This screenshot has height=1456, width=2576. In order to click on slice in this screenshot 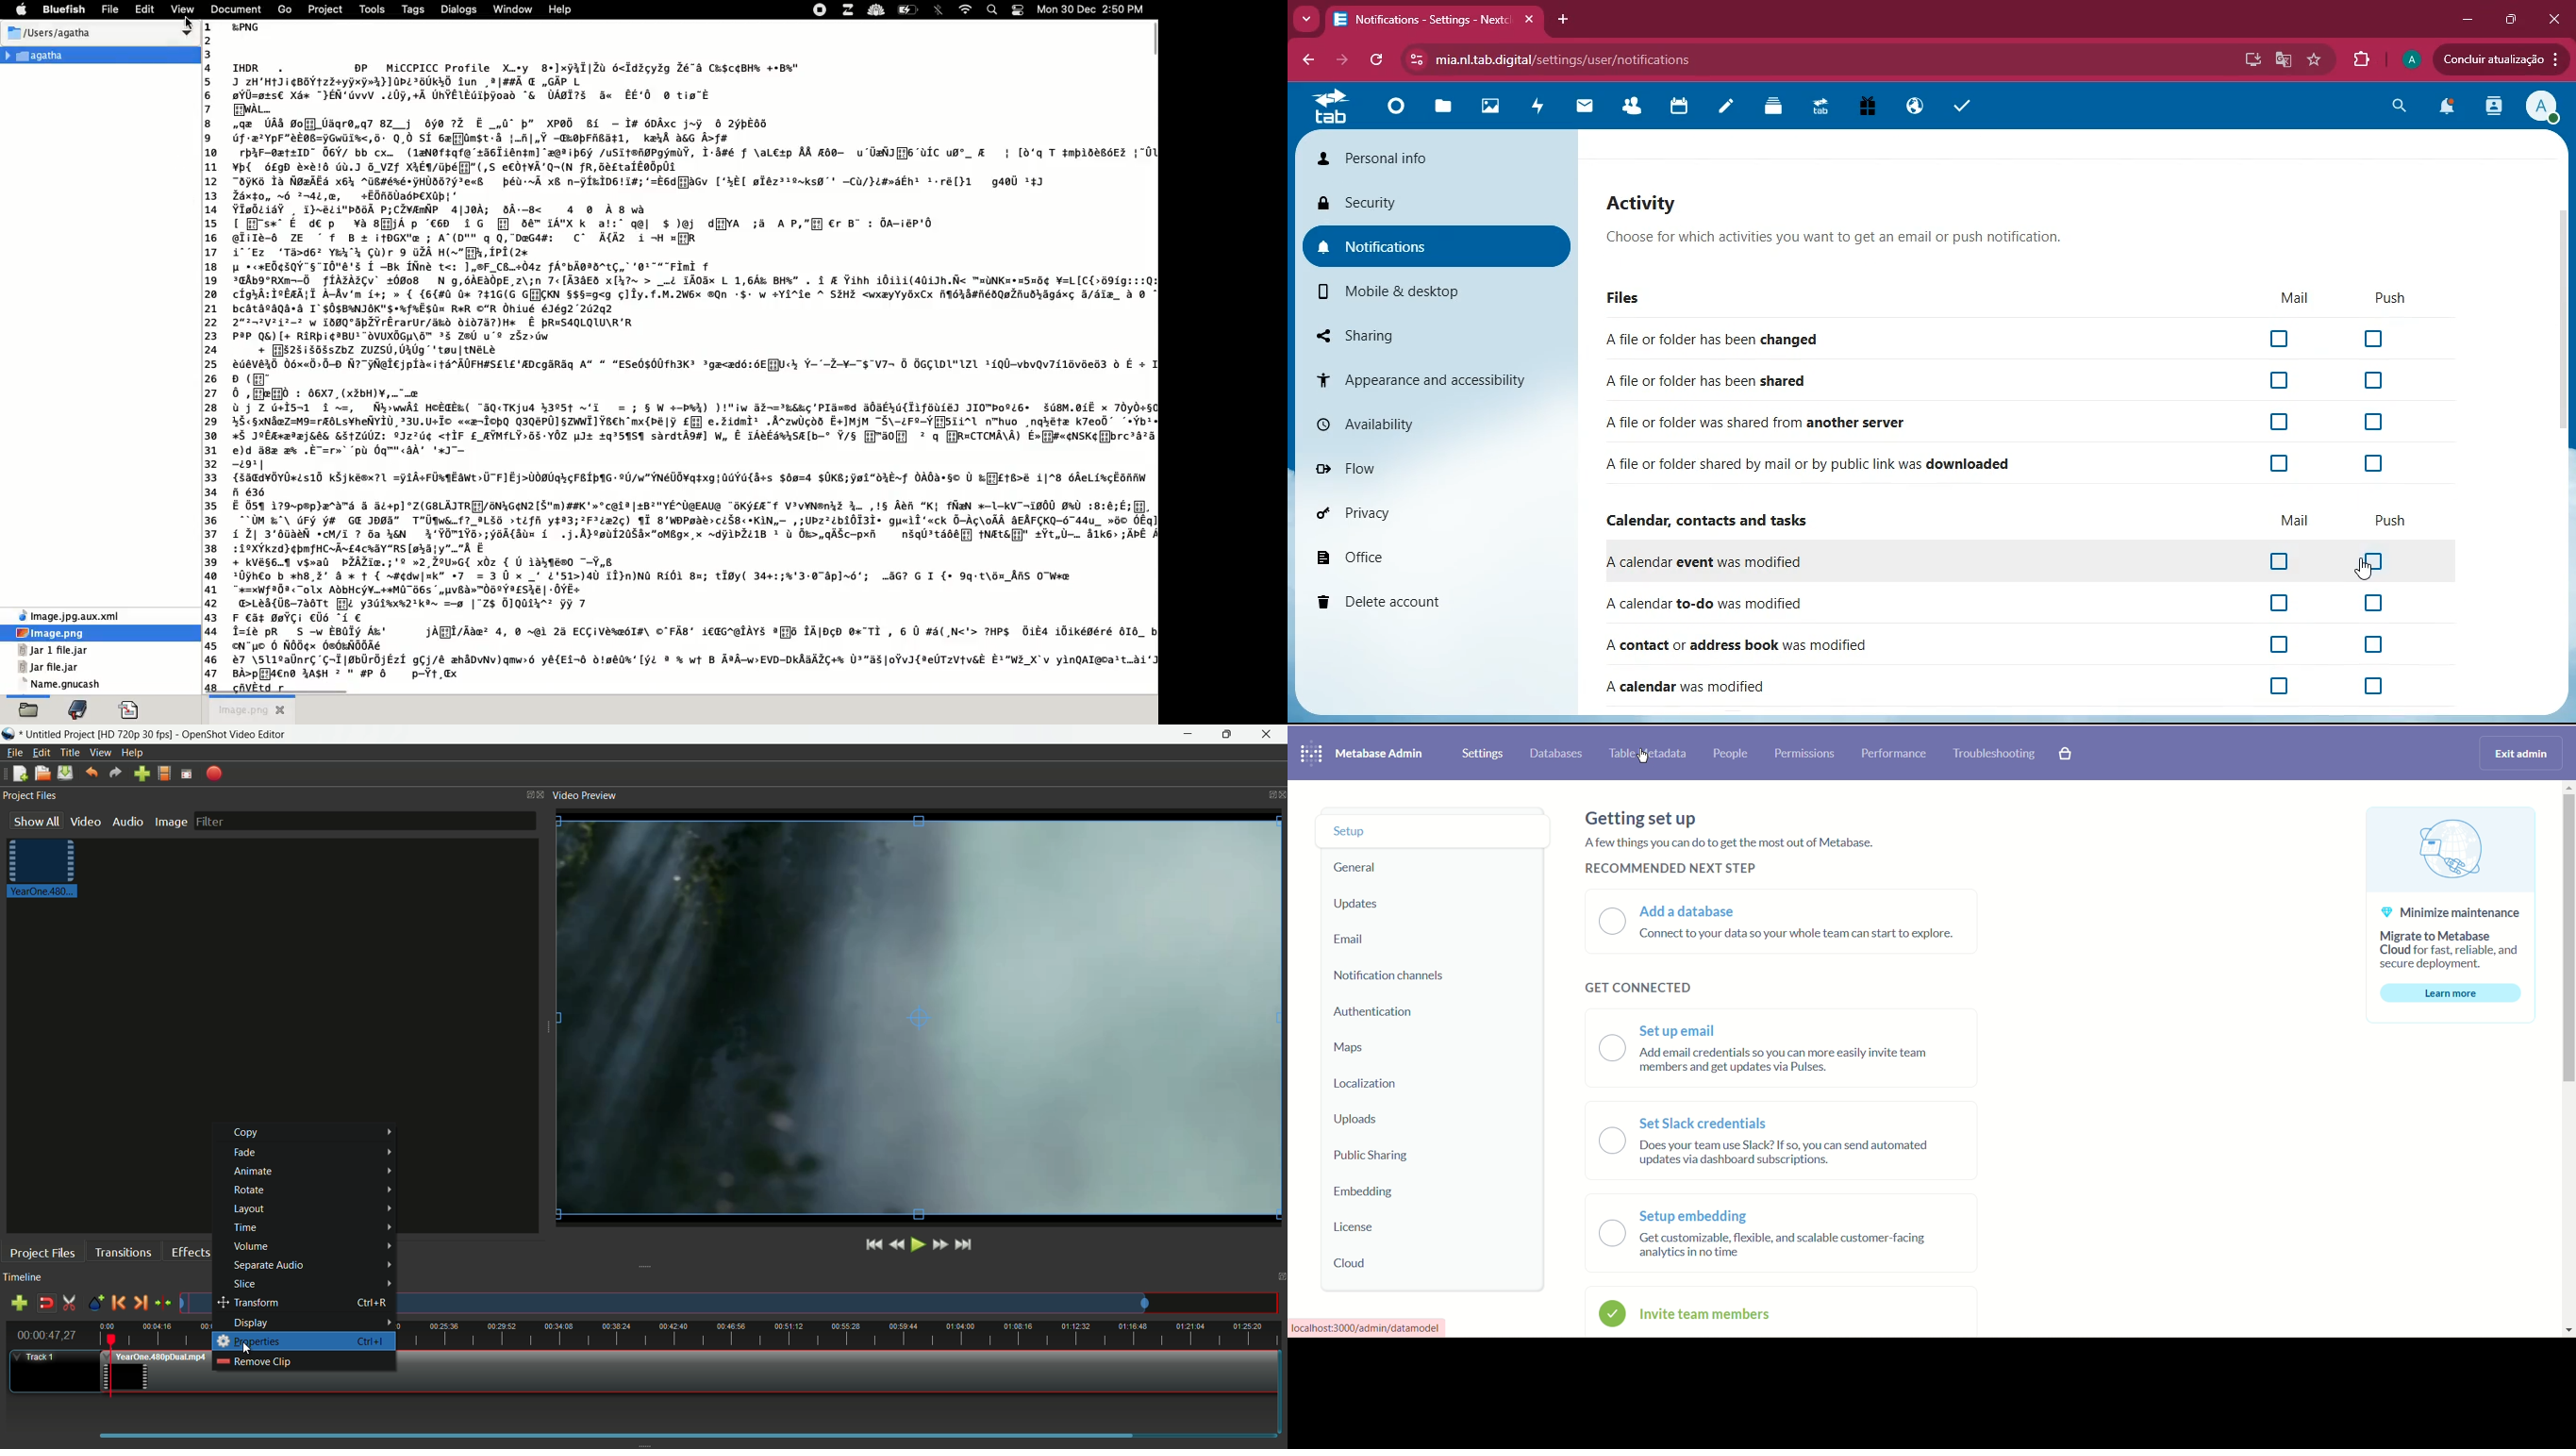, I will do `click(308, 1285)`.